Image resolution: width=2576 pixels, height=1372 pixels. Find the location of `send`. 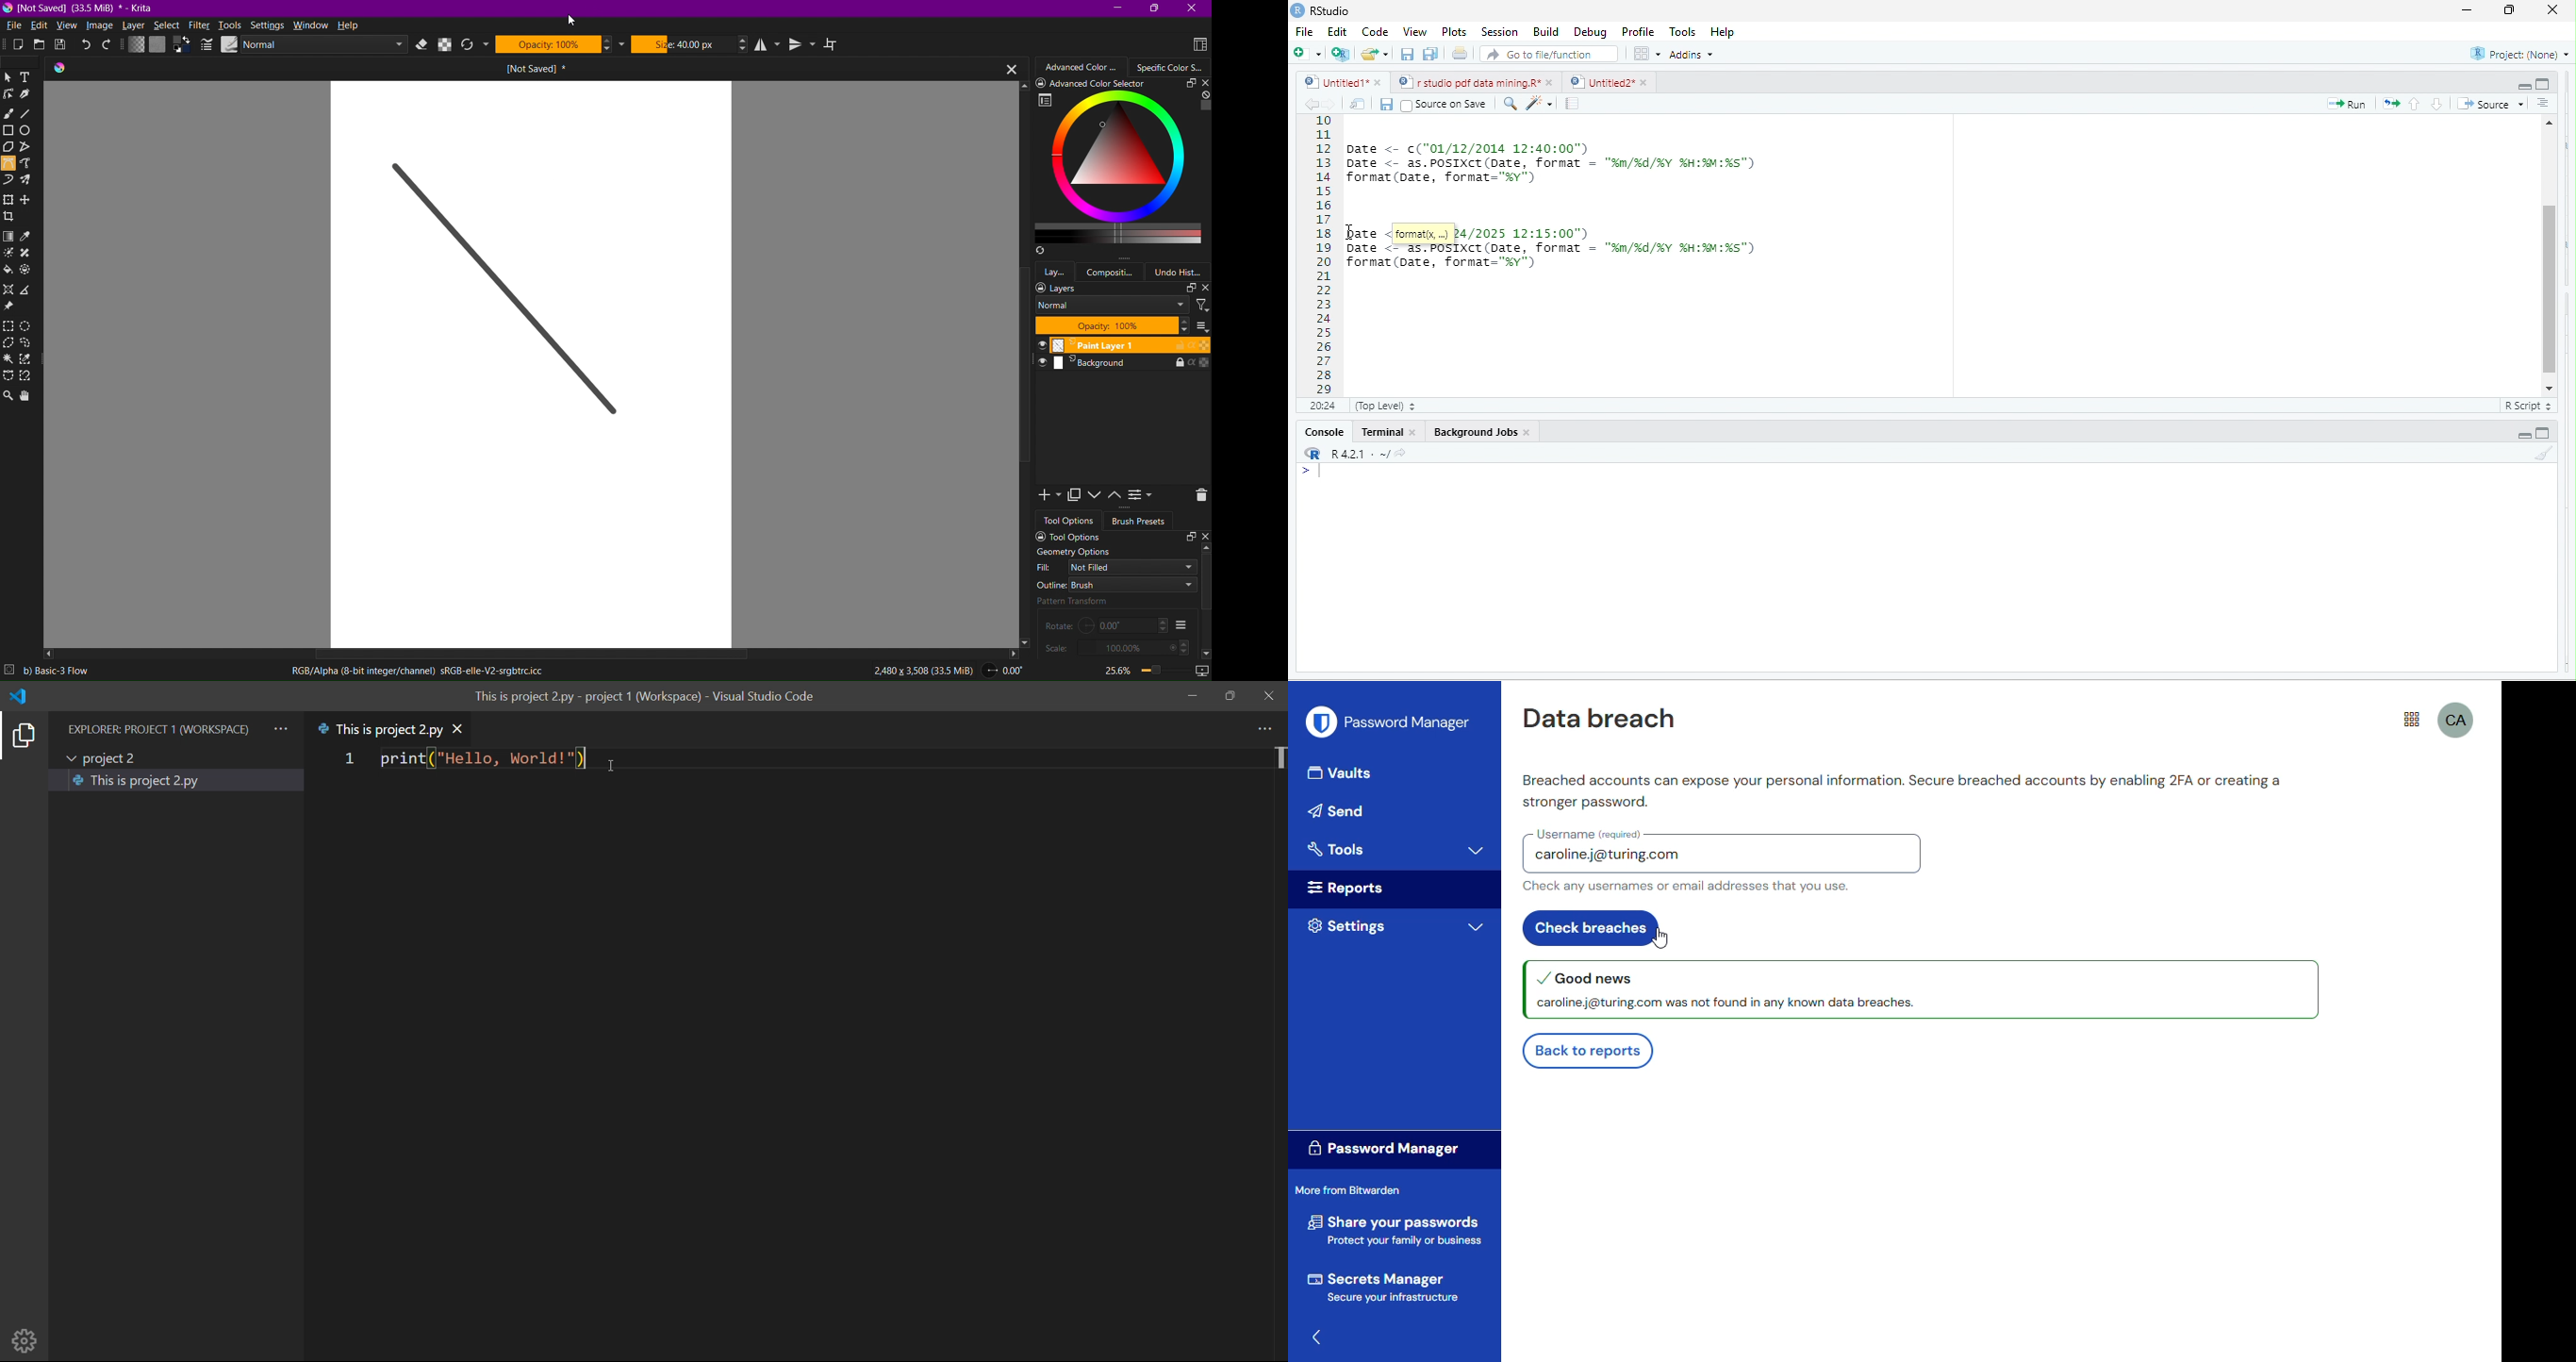

send is located at coordinates (1338, 811).